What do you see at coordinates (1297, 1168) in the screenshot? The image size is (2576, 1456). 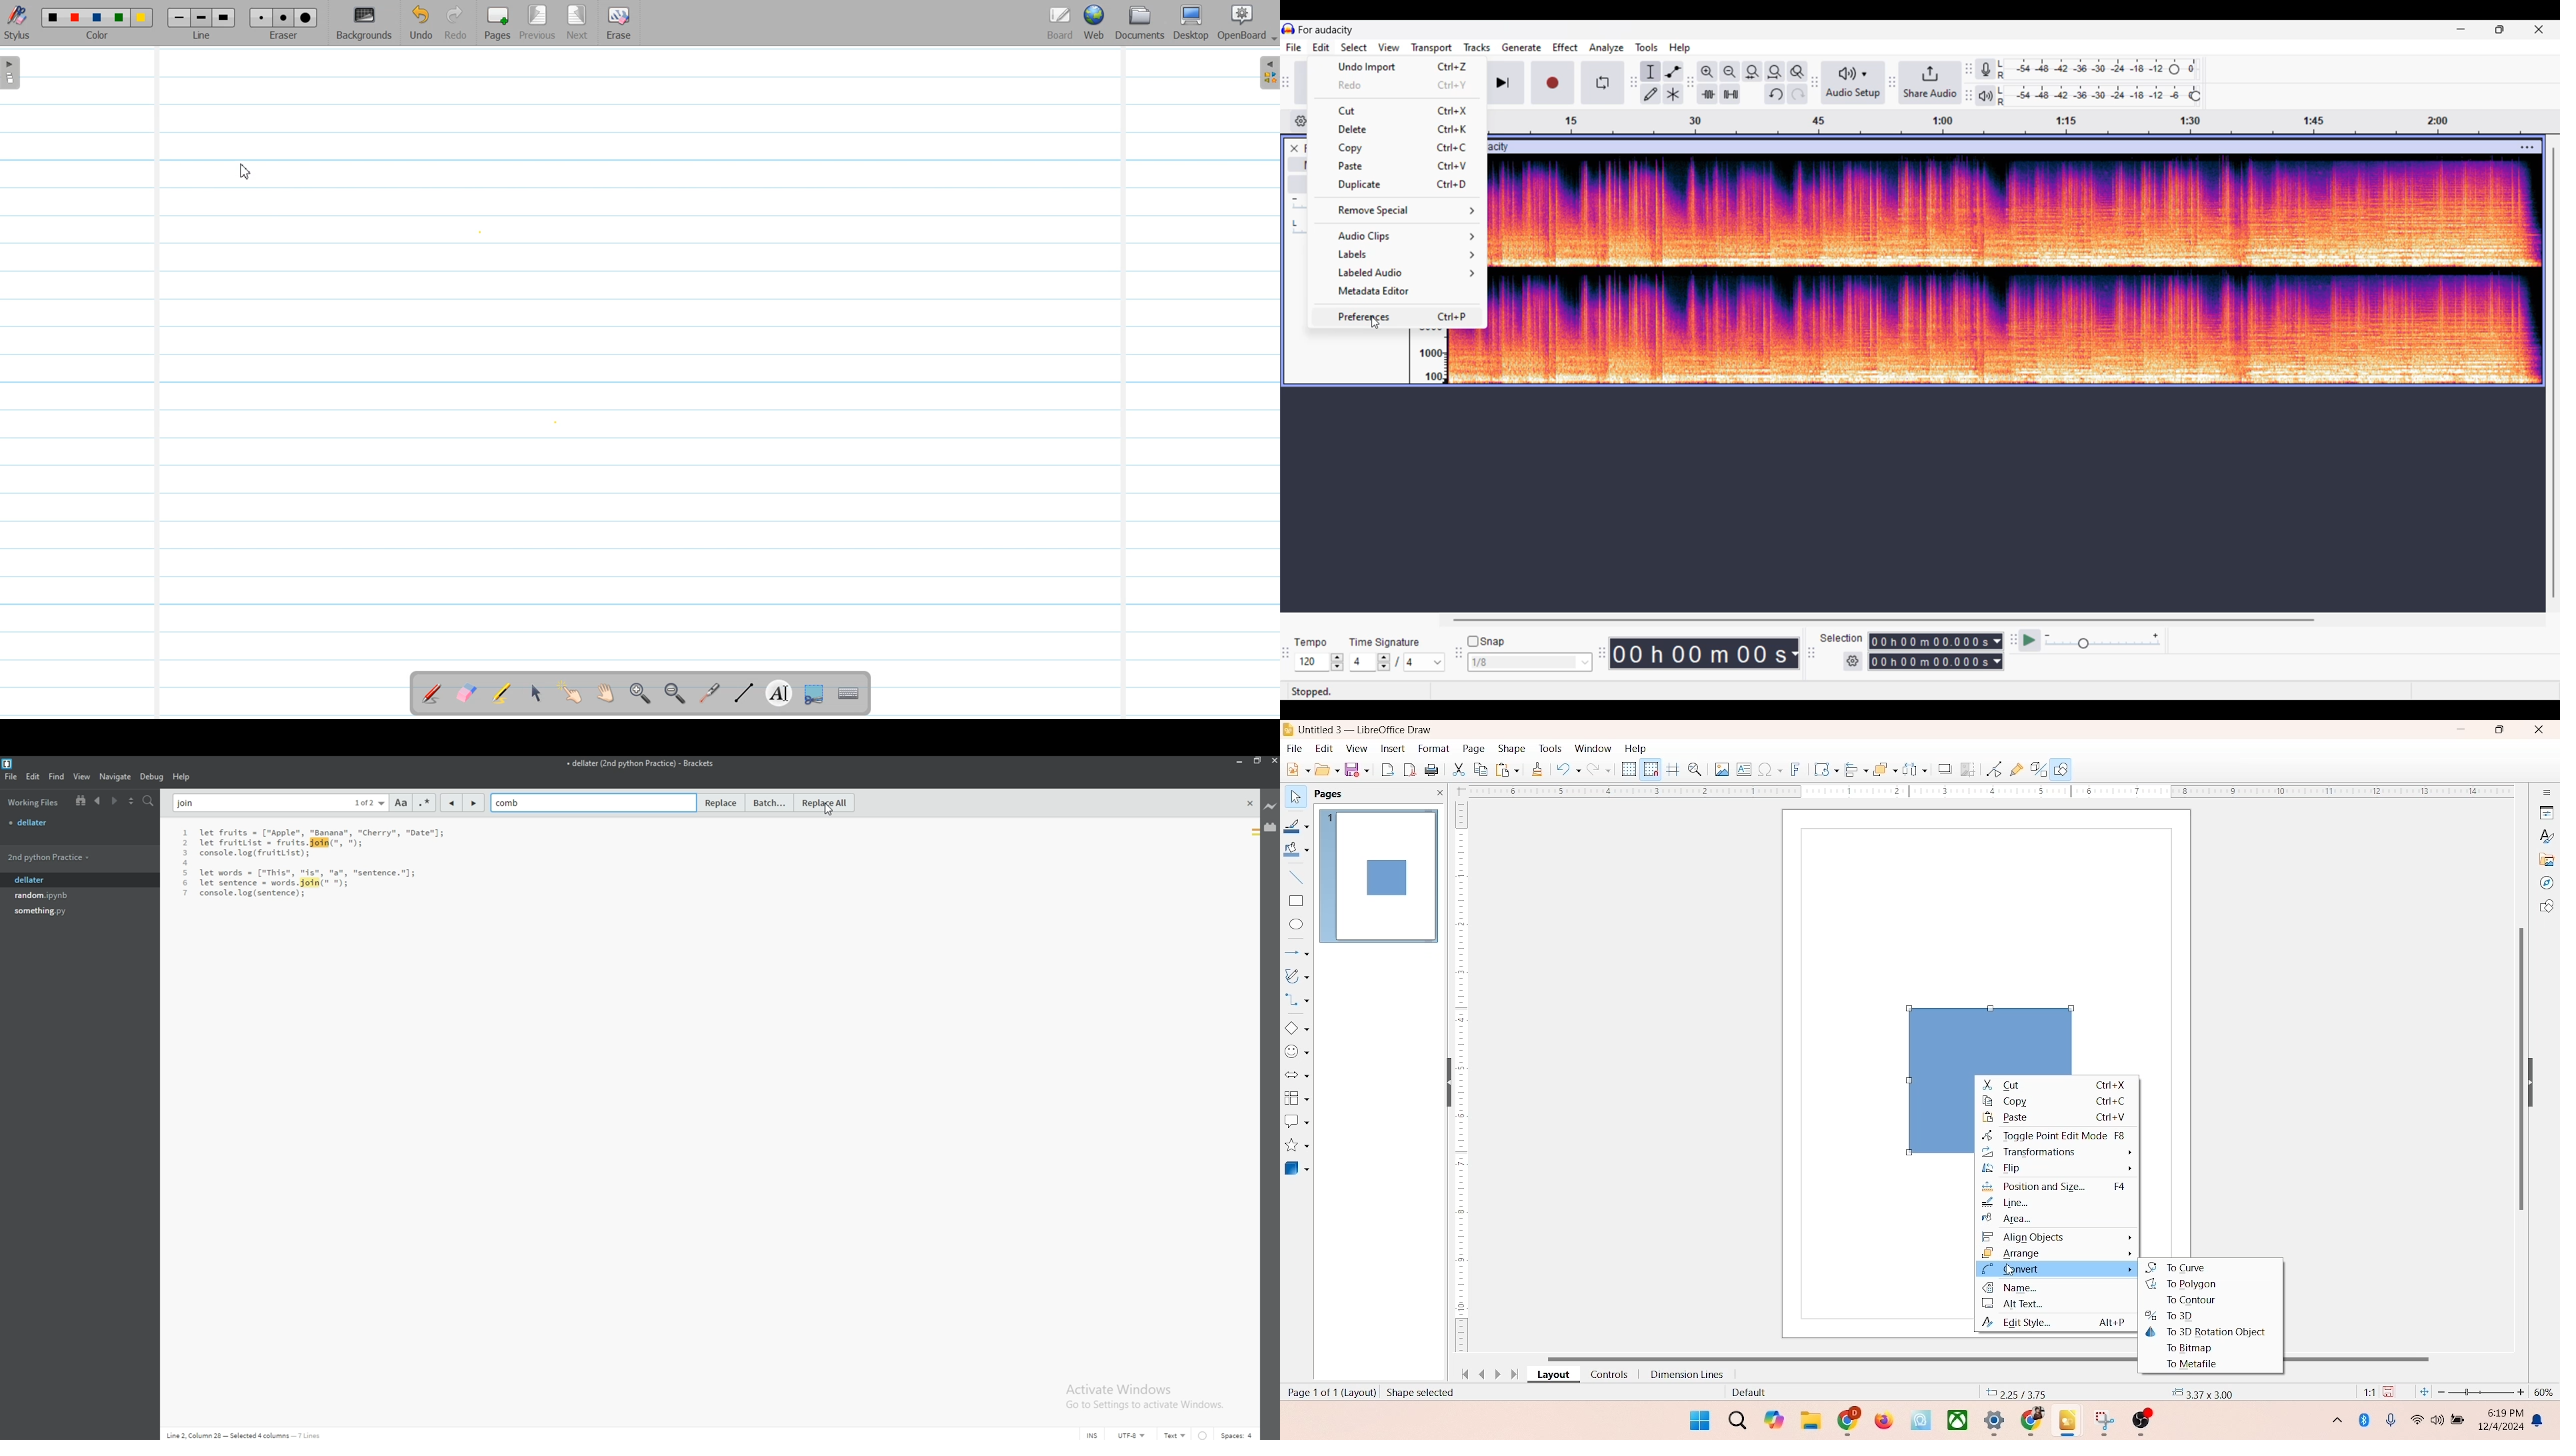 I see `3D shape` at bounding box center [1297, 1168].